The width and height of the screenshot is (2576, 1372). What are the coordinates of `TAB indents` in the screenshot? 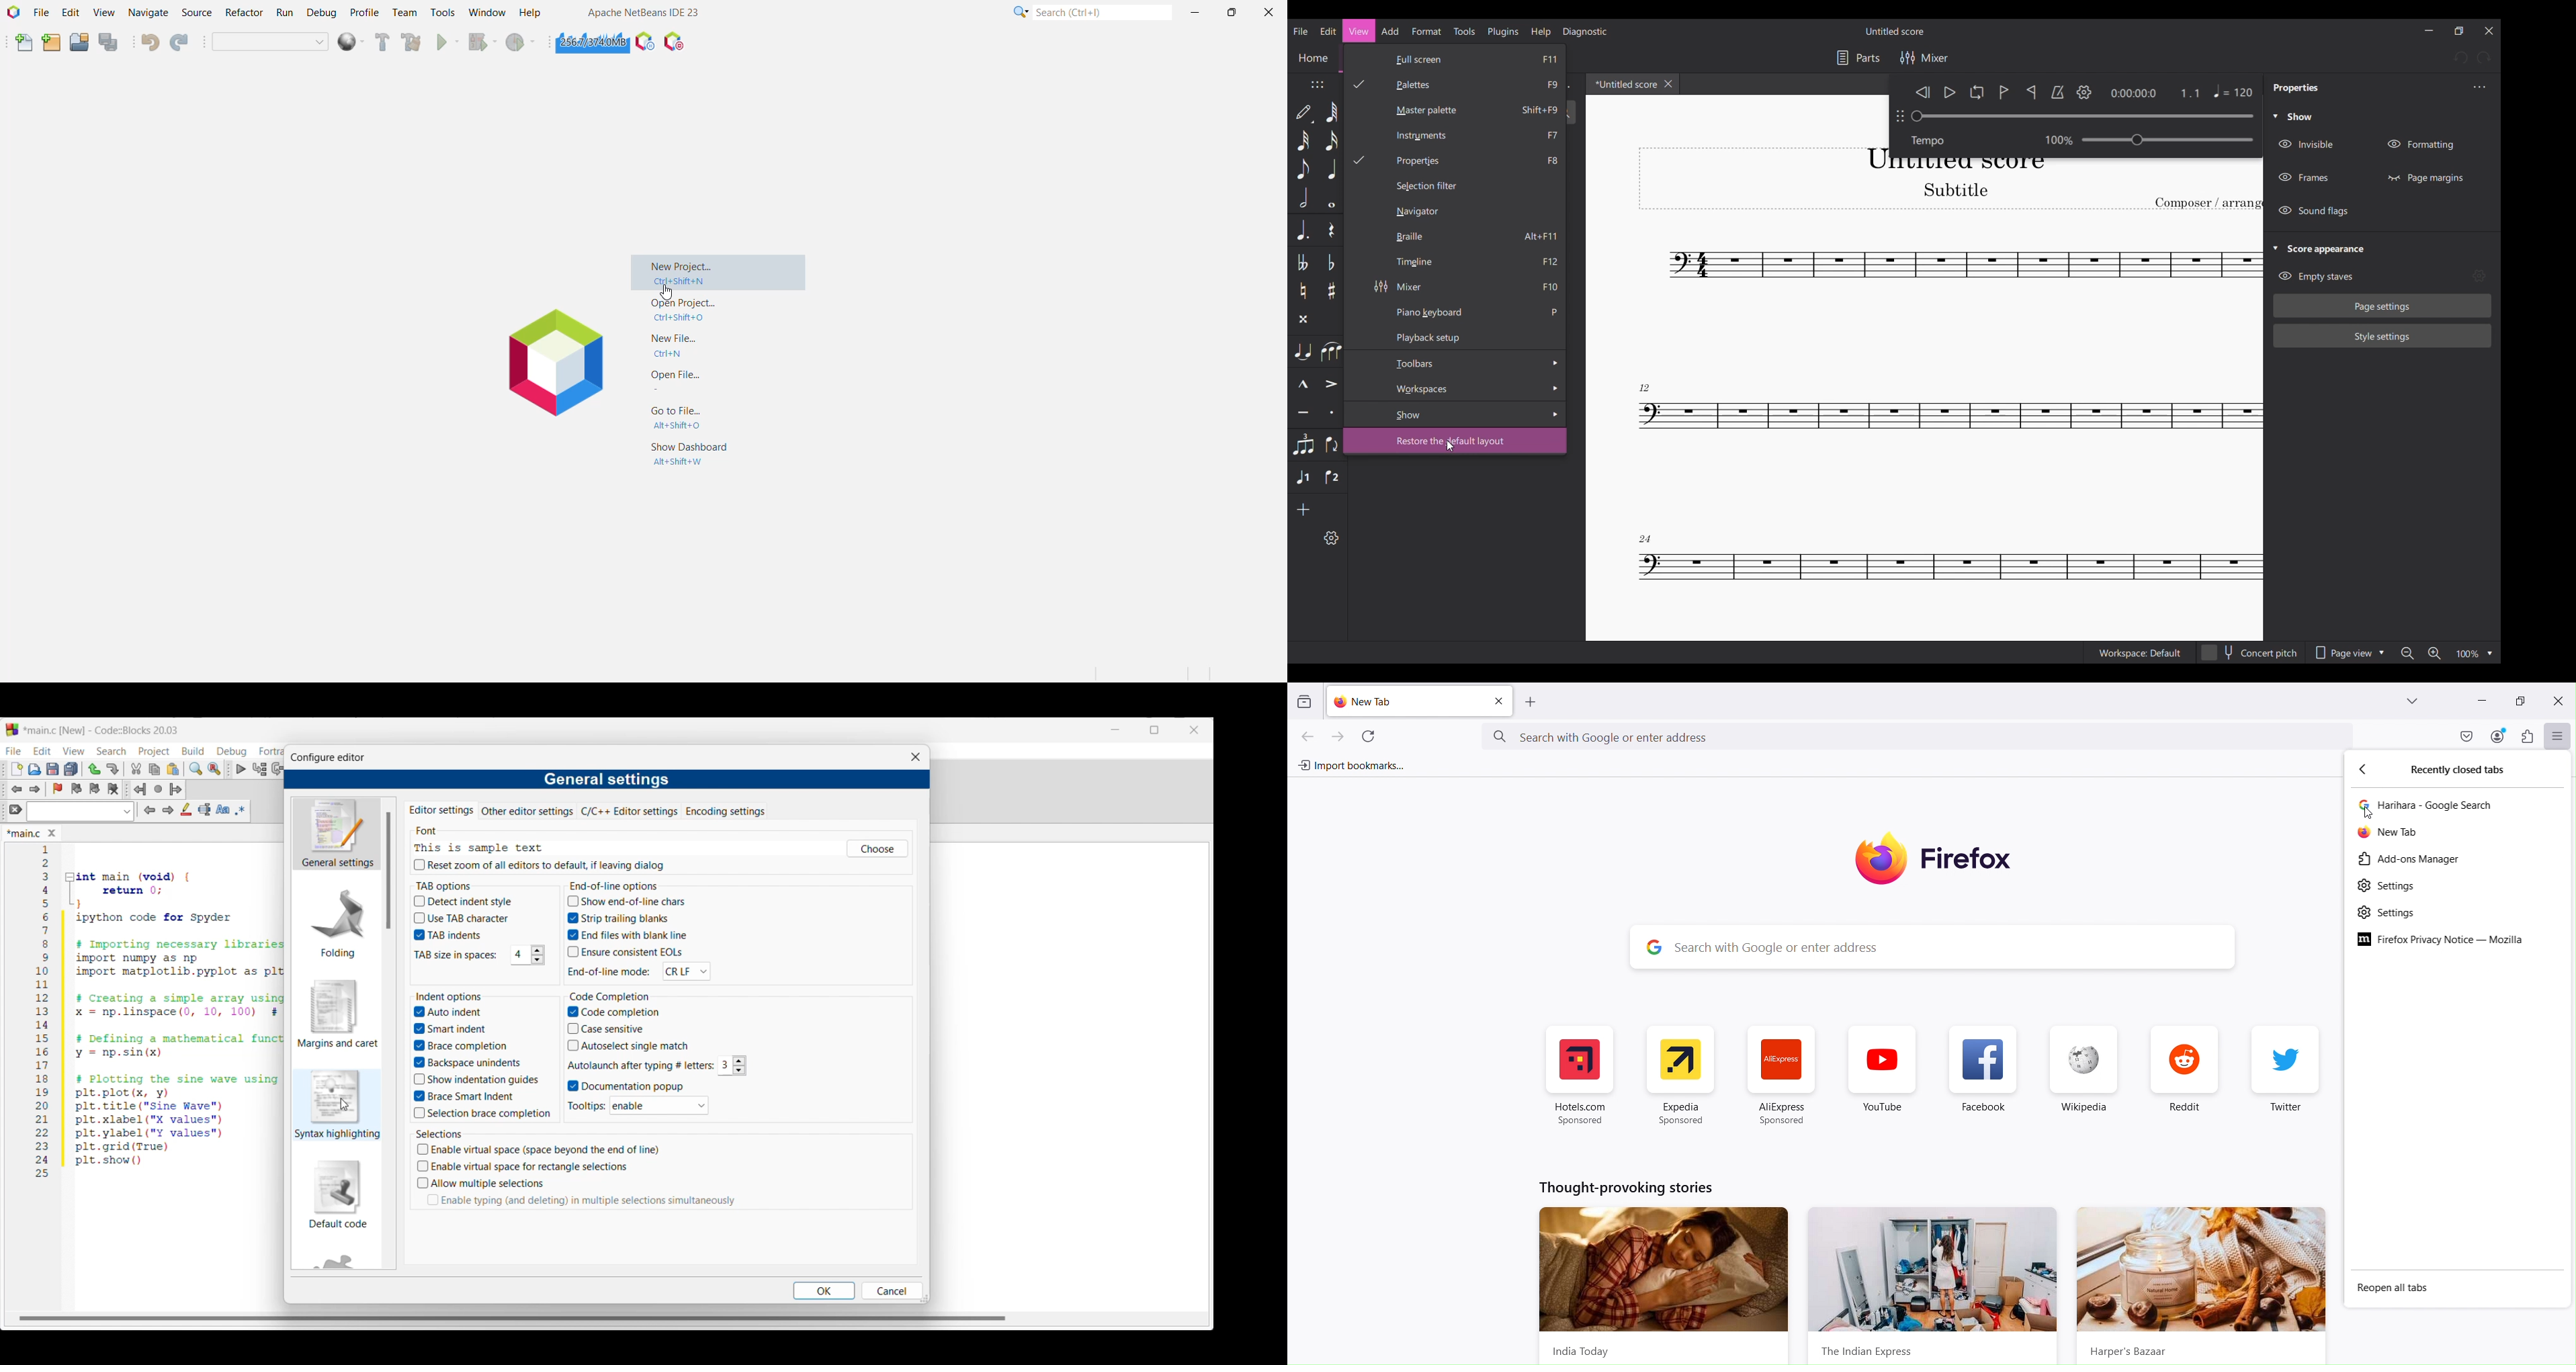 It's located at (453, 935).